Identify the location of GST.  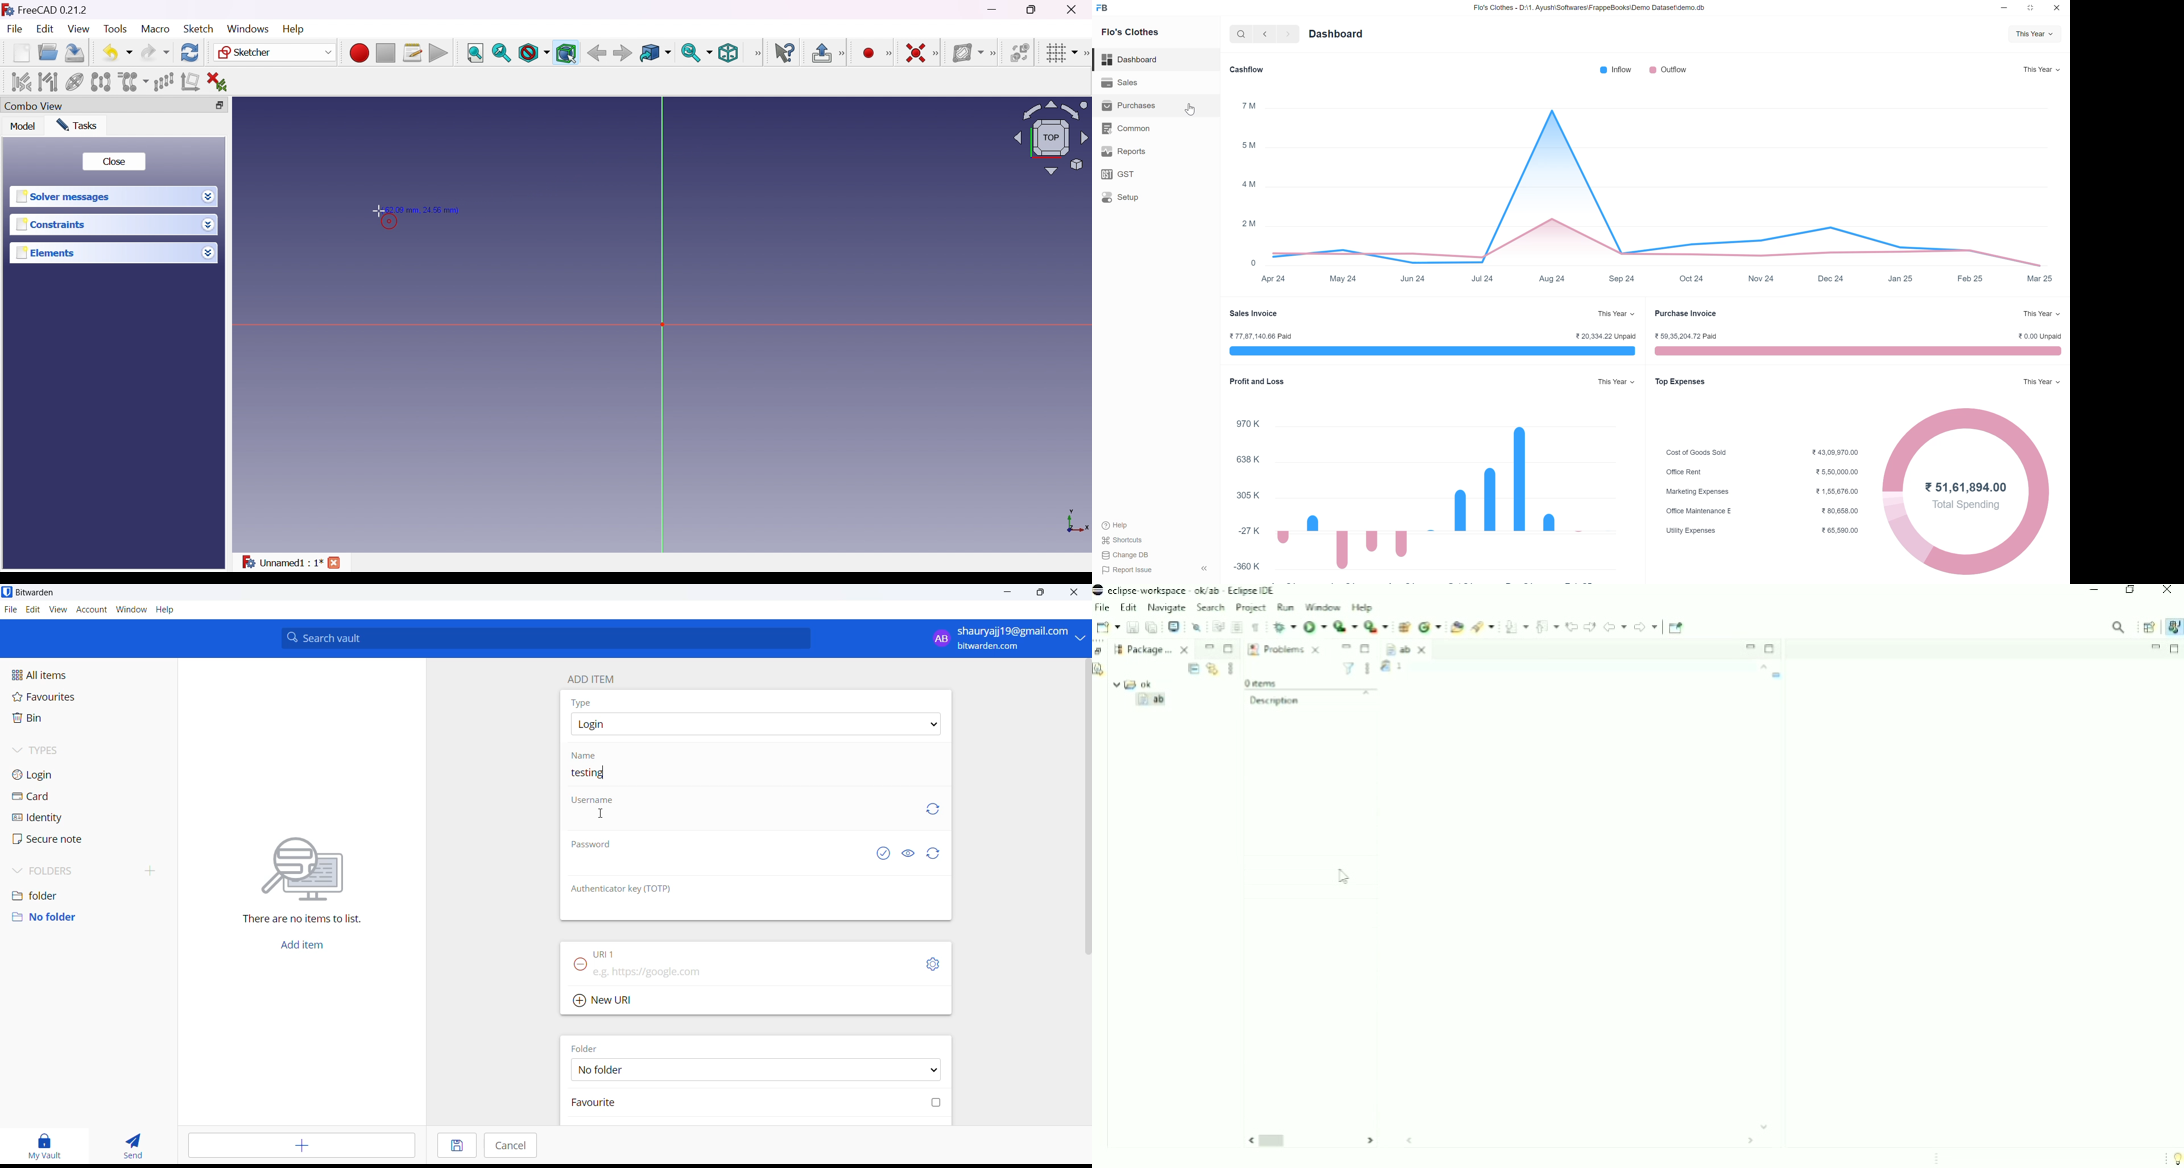
(1118, 174).